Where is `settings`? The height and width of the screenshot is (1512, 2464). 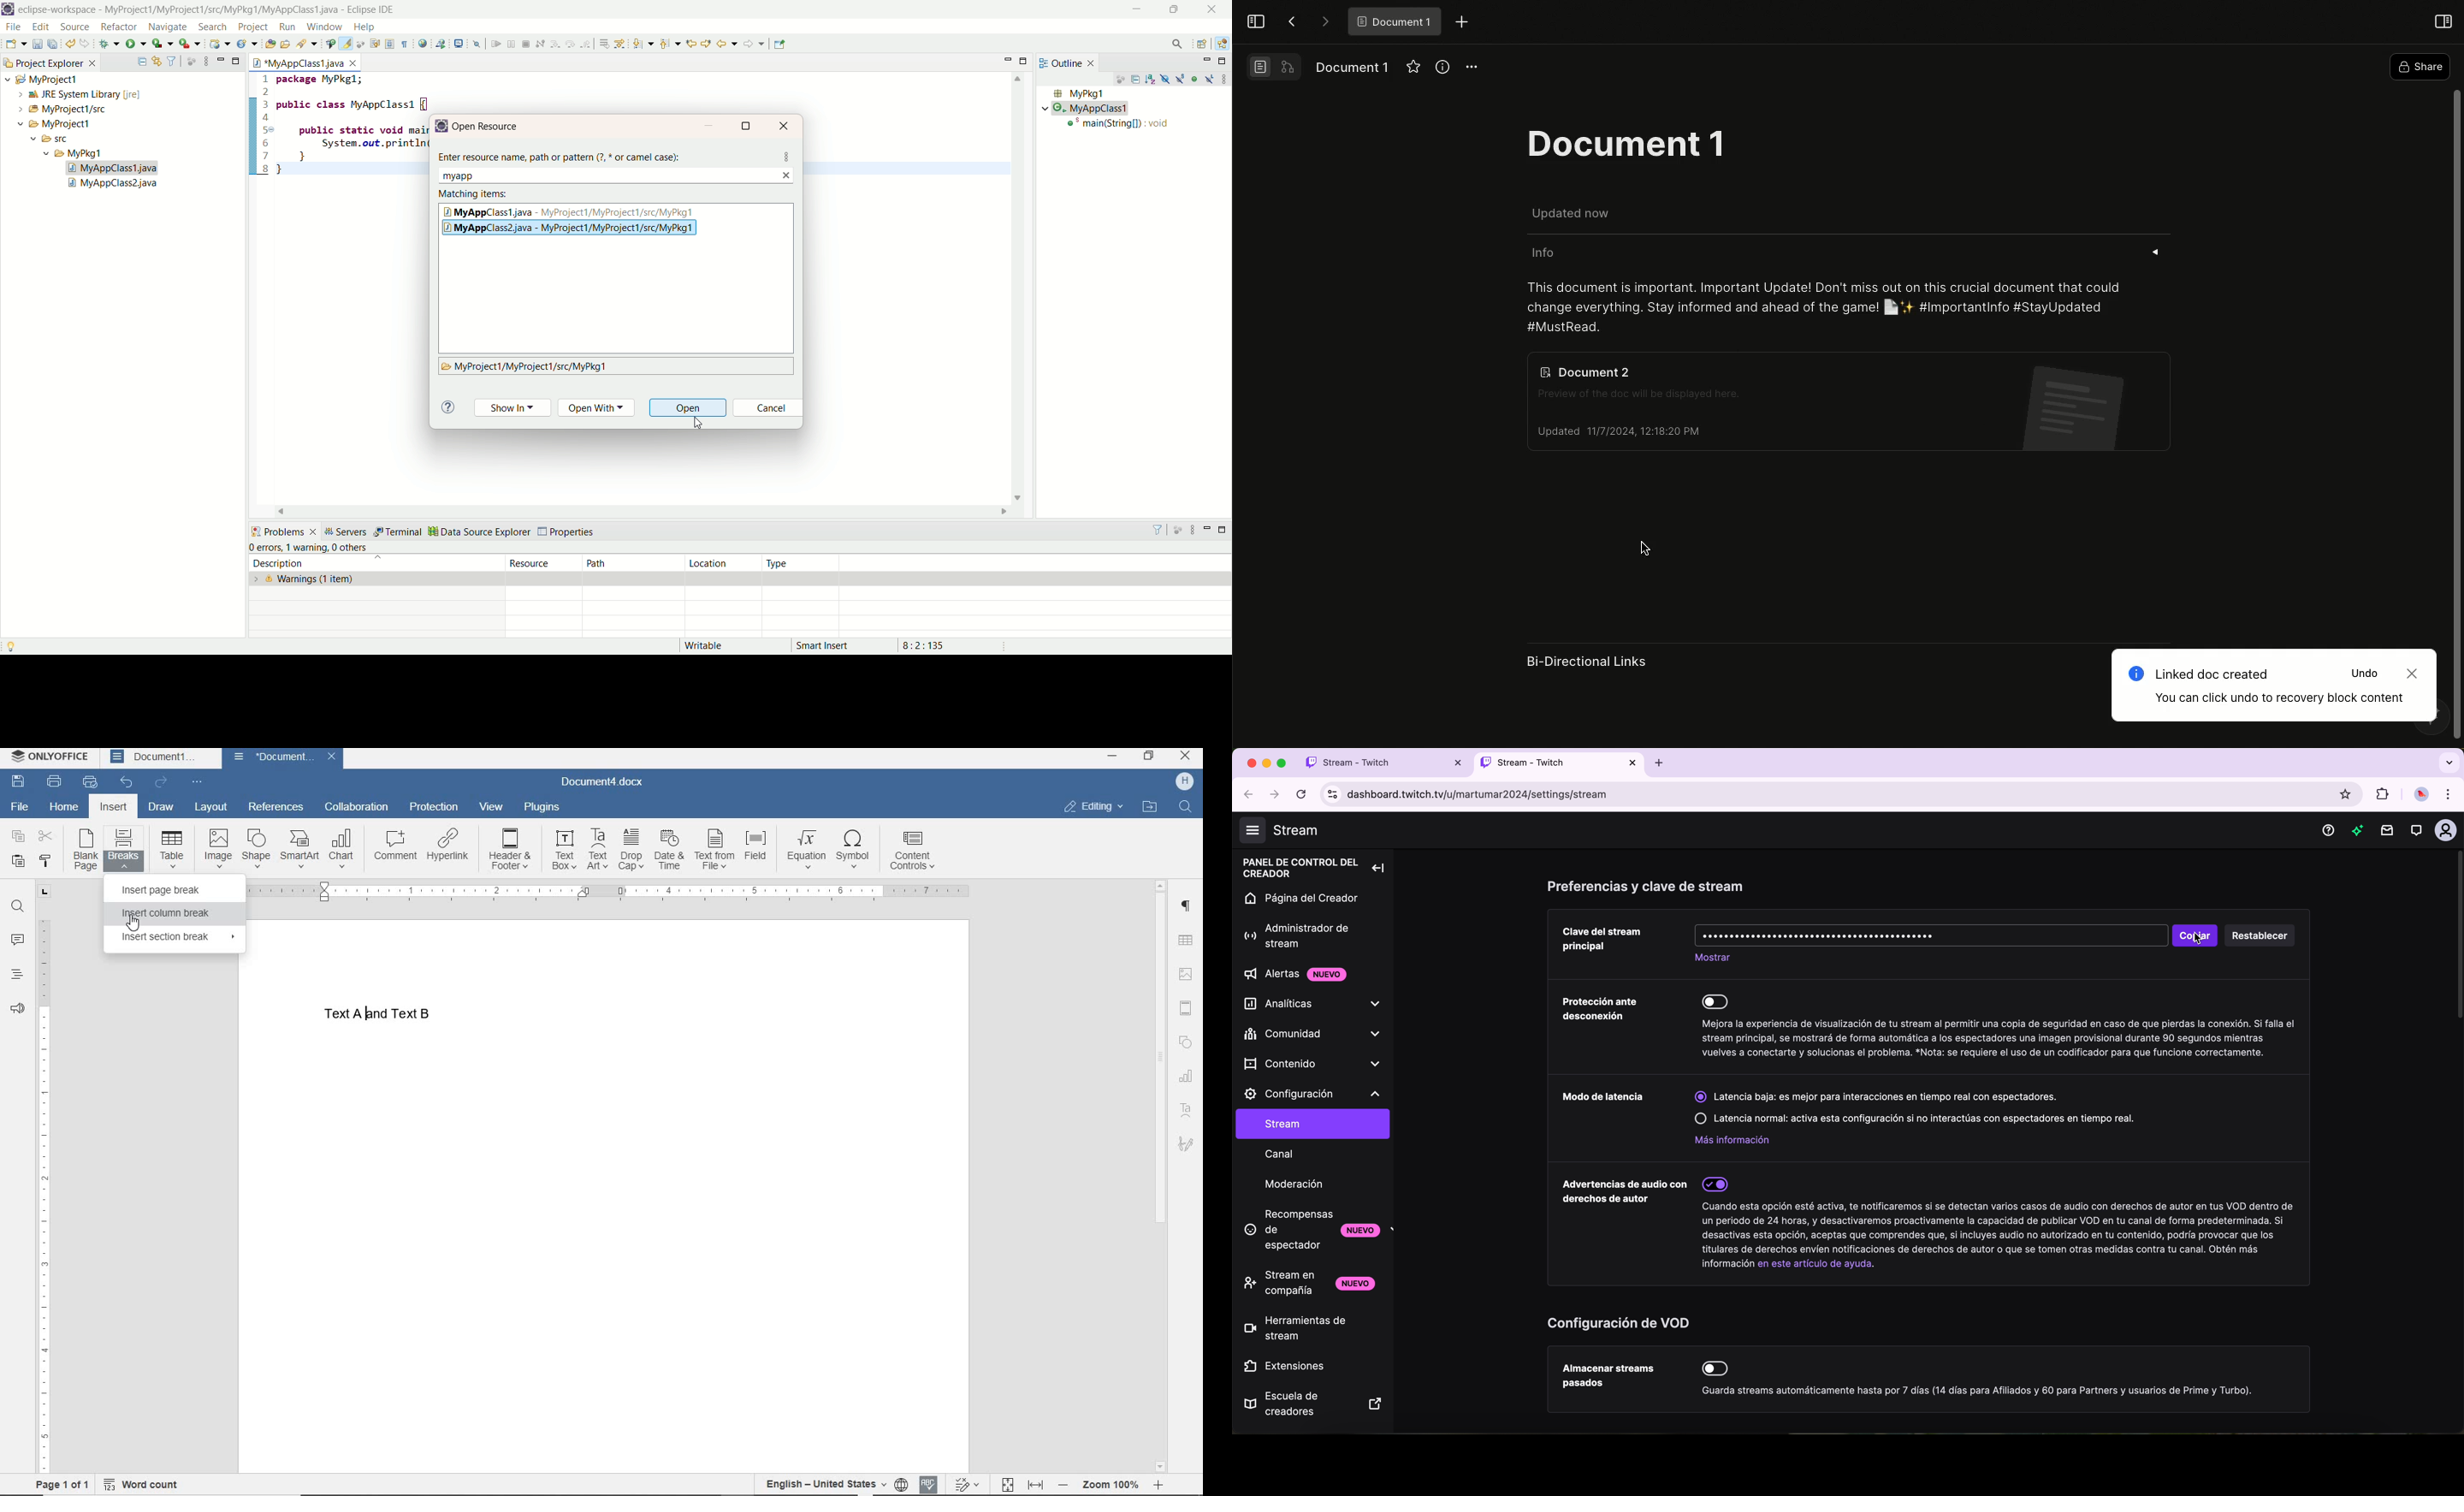
settings is located at coordinates (1311, 1096).